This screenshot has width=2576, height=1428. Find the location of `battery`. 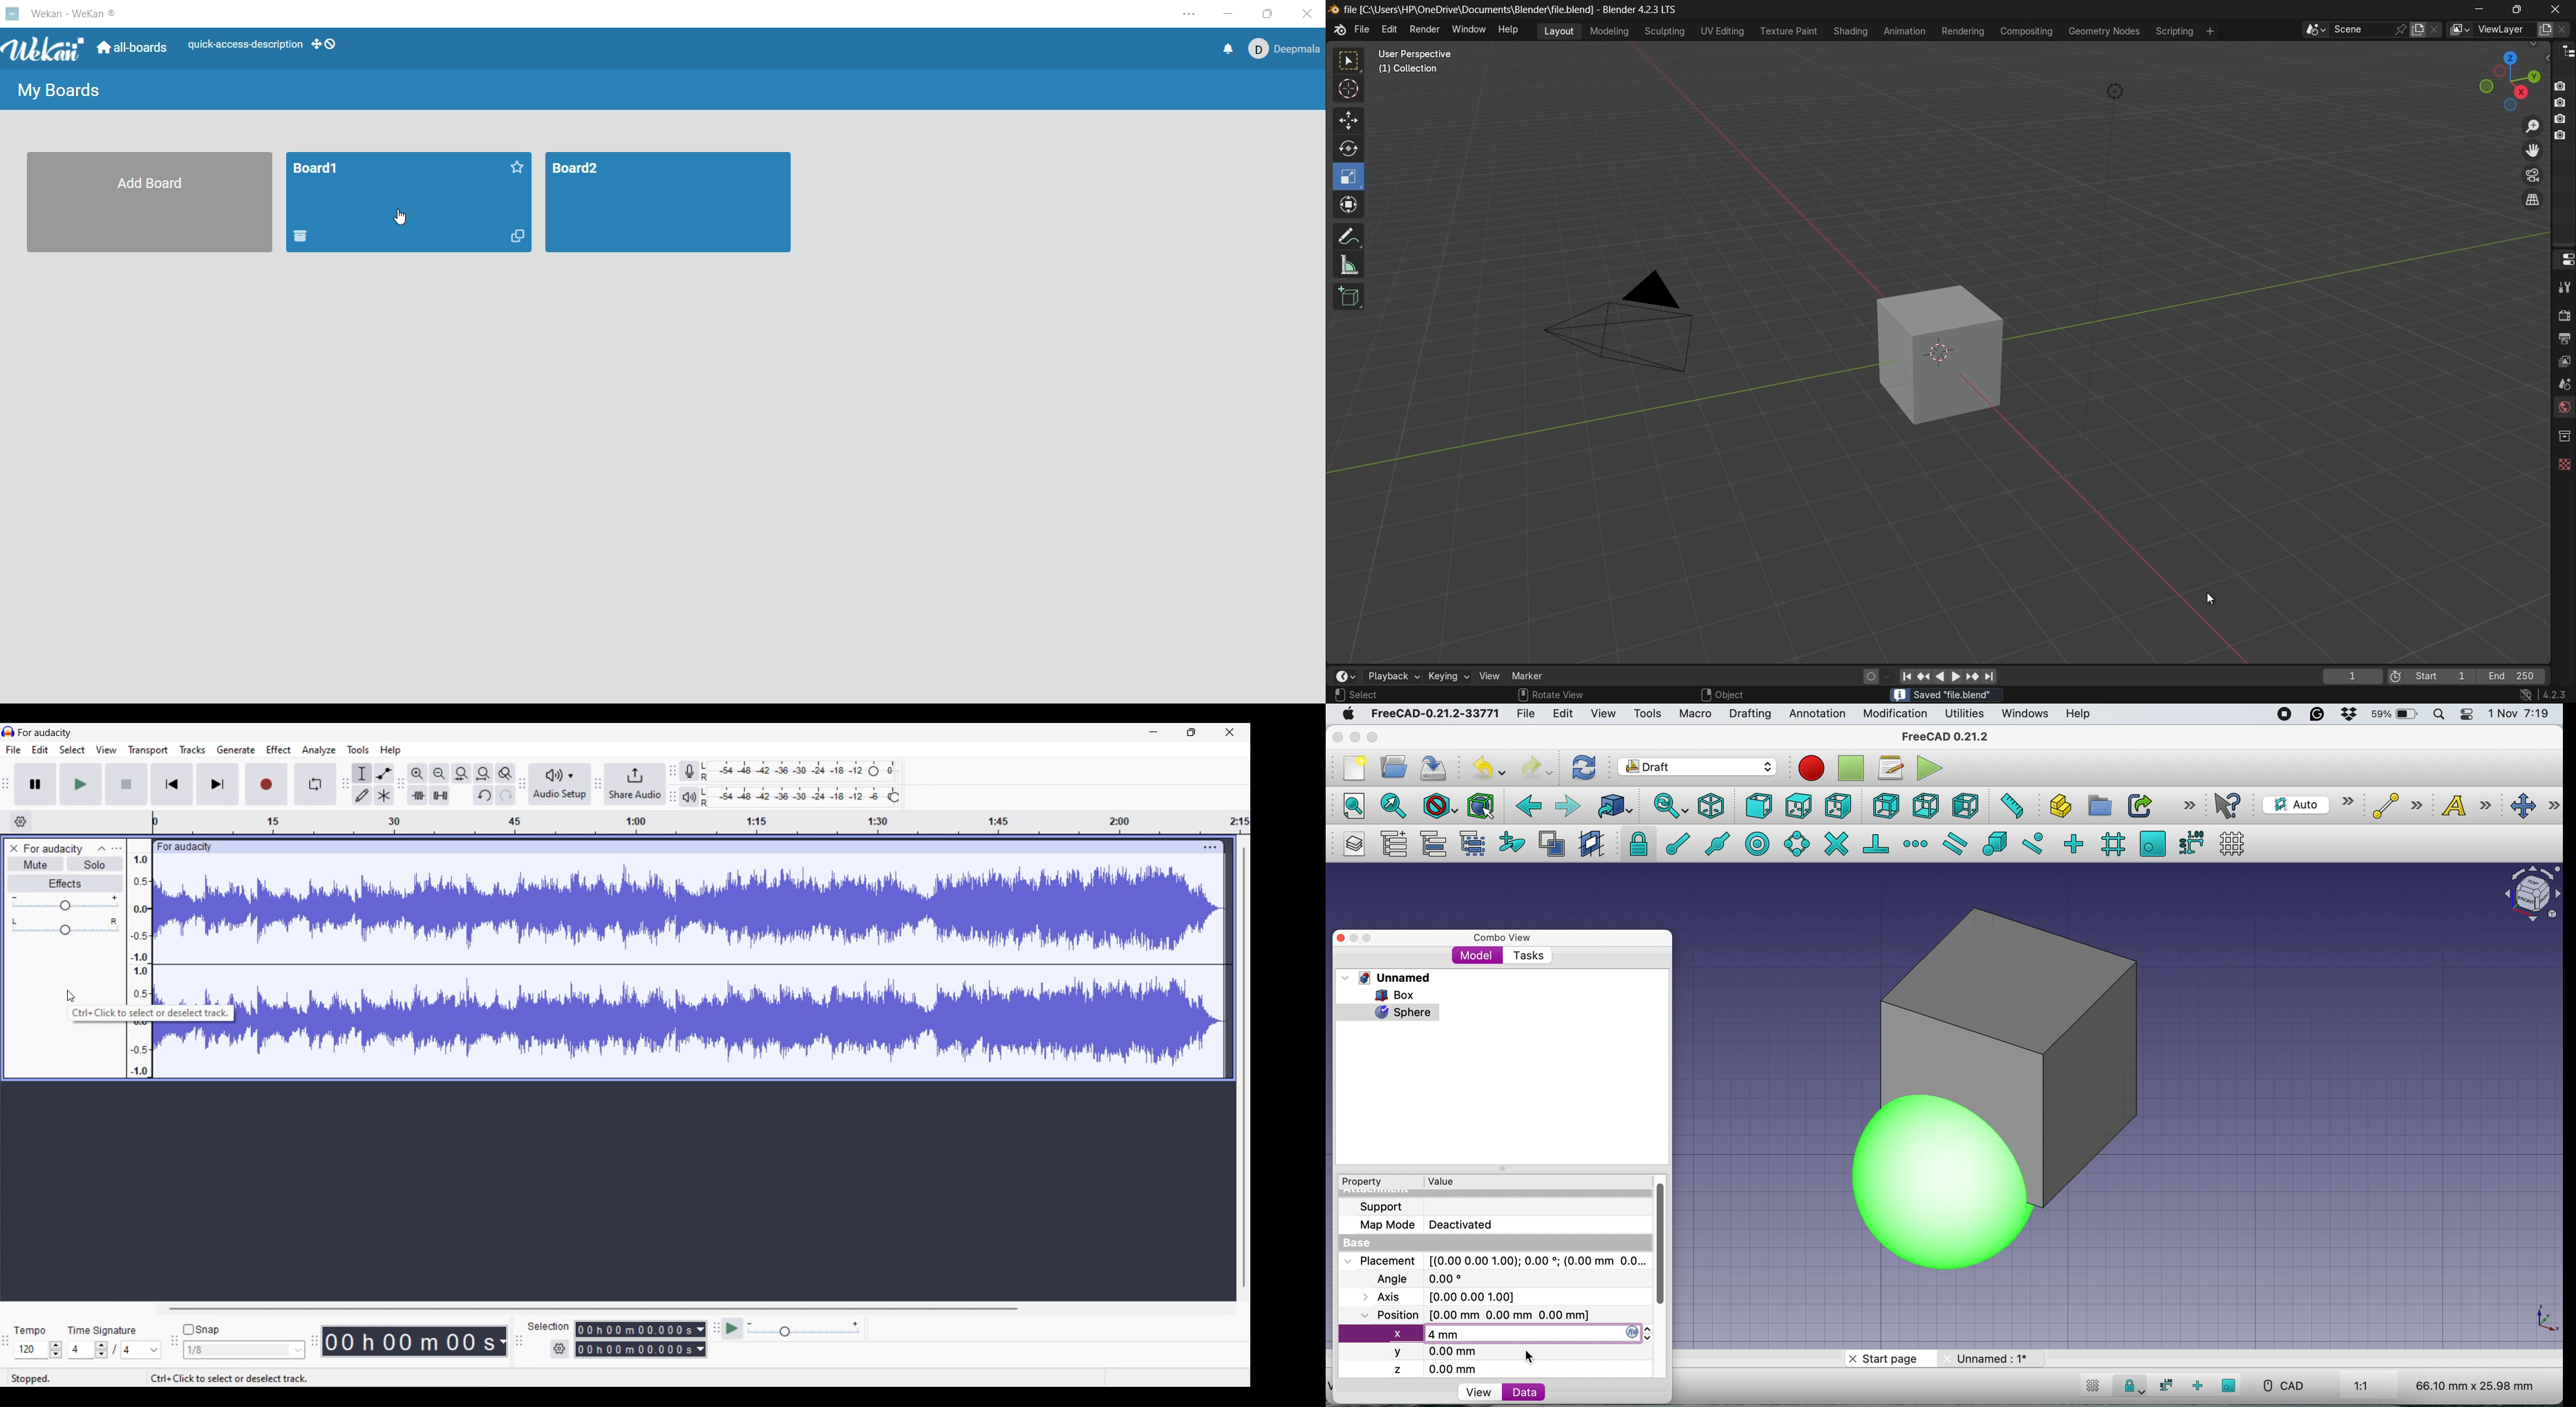

battery is located at coordinates (2392, 715).